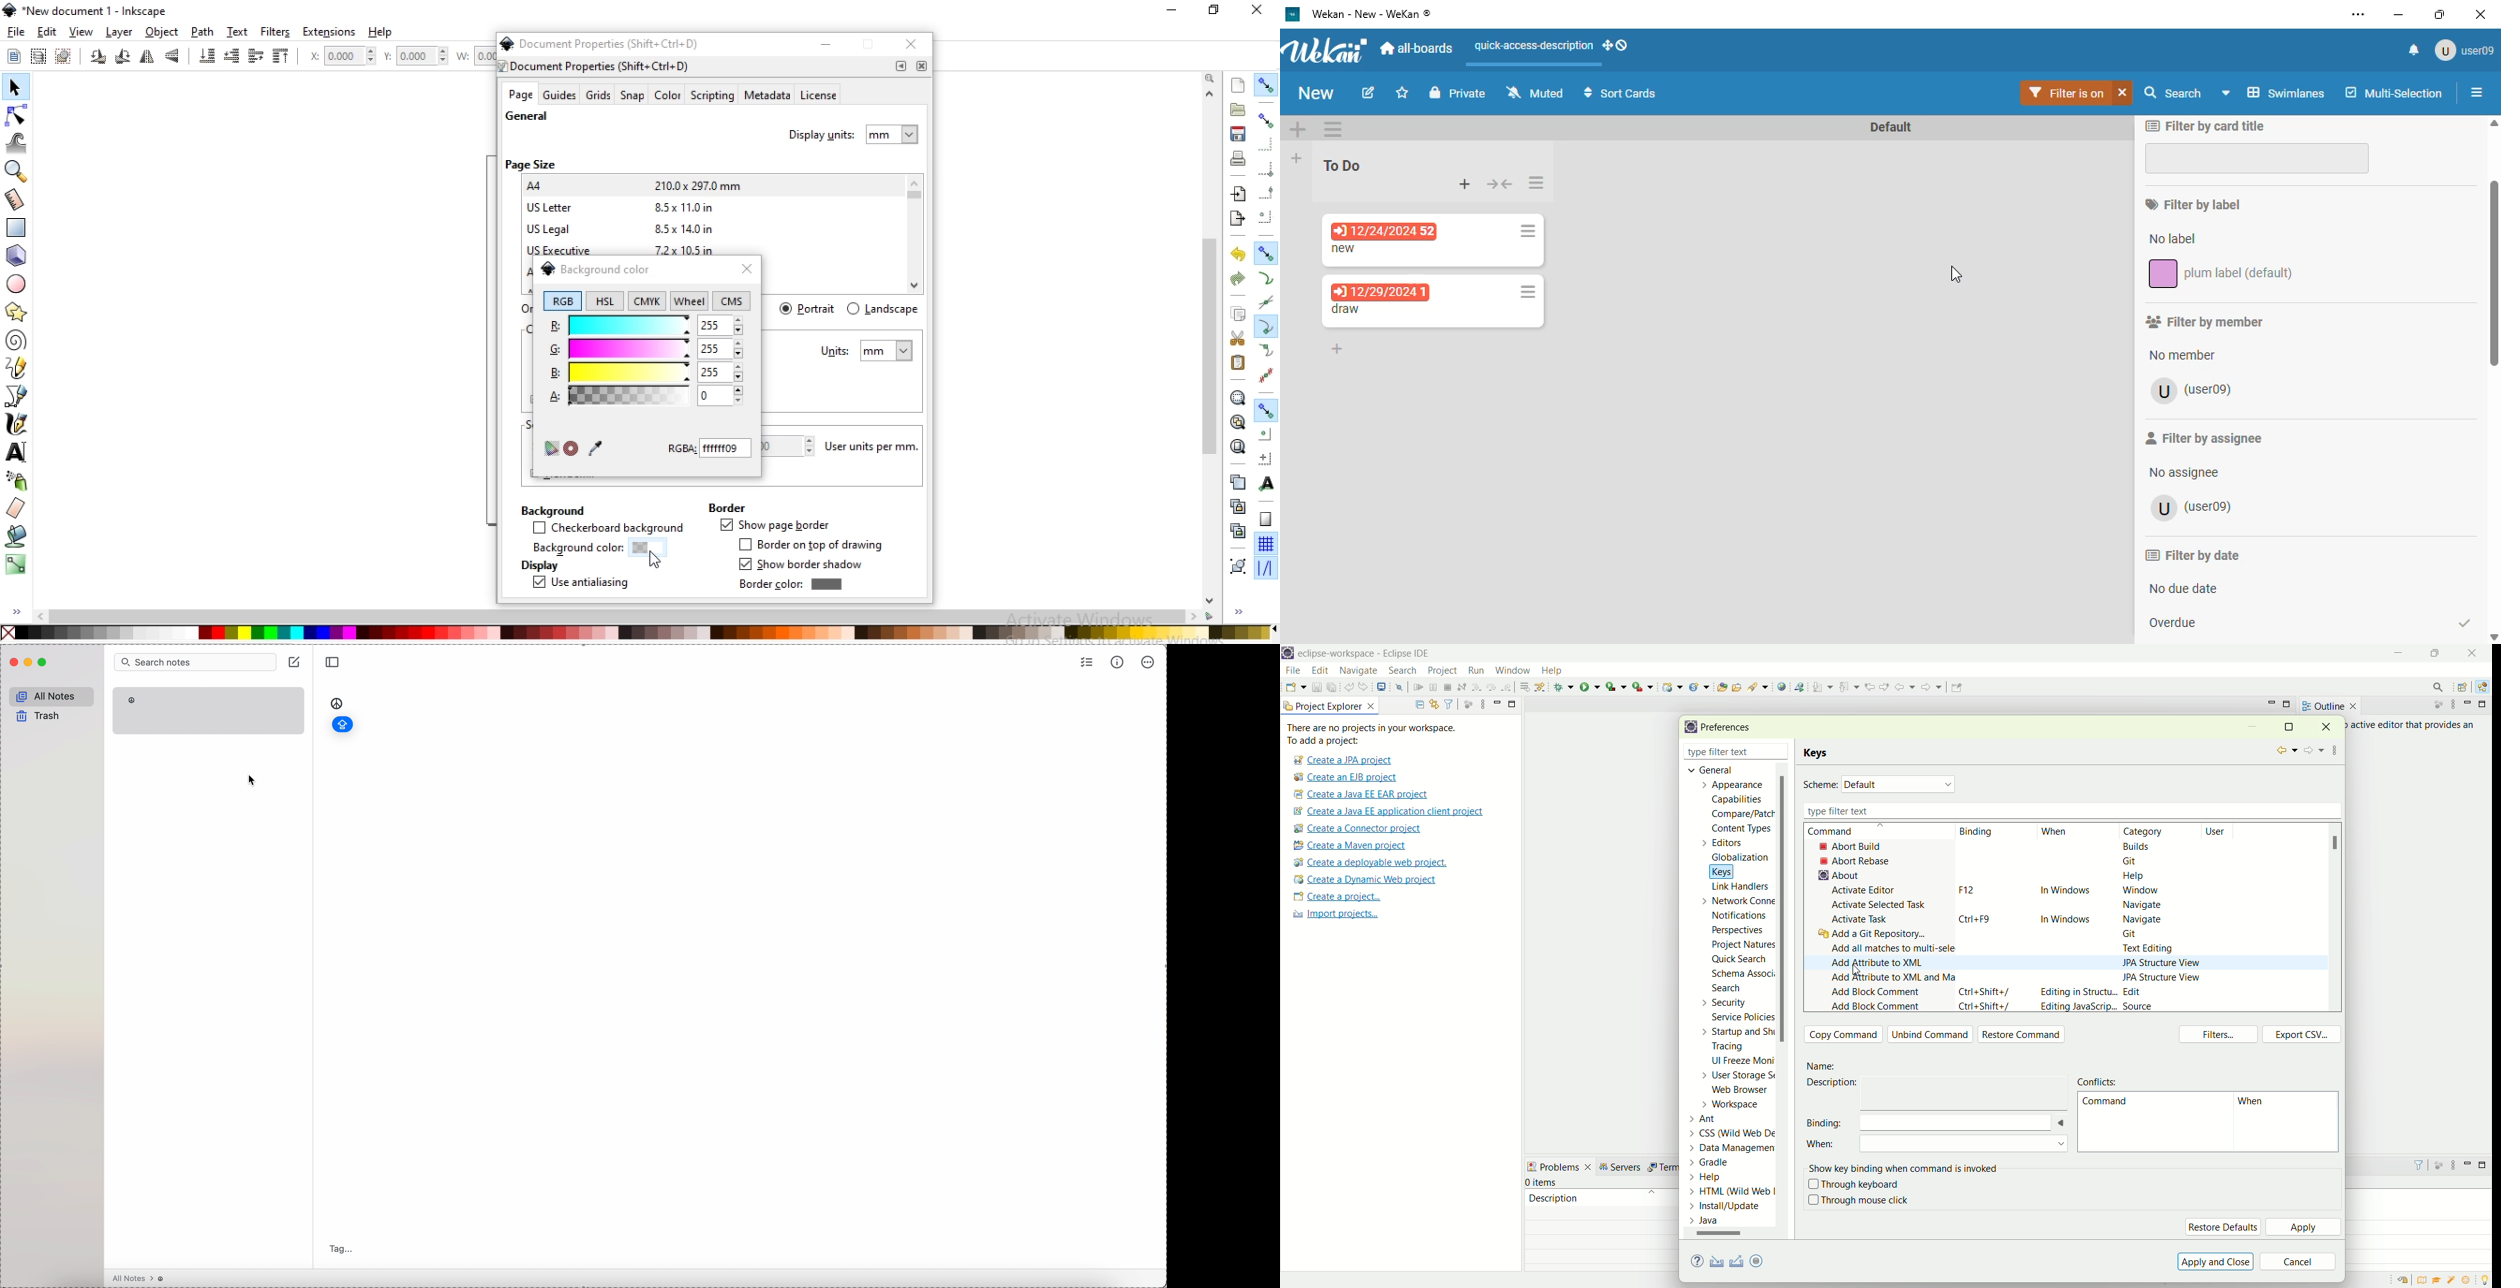 Image resolution: width=2520 pixels, height=1288 pixels. I want to click on forward, so click(1930, 690).